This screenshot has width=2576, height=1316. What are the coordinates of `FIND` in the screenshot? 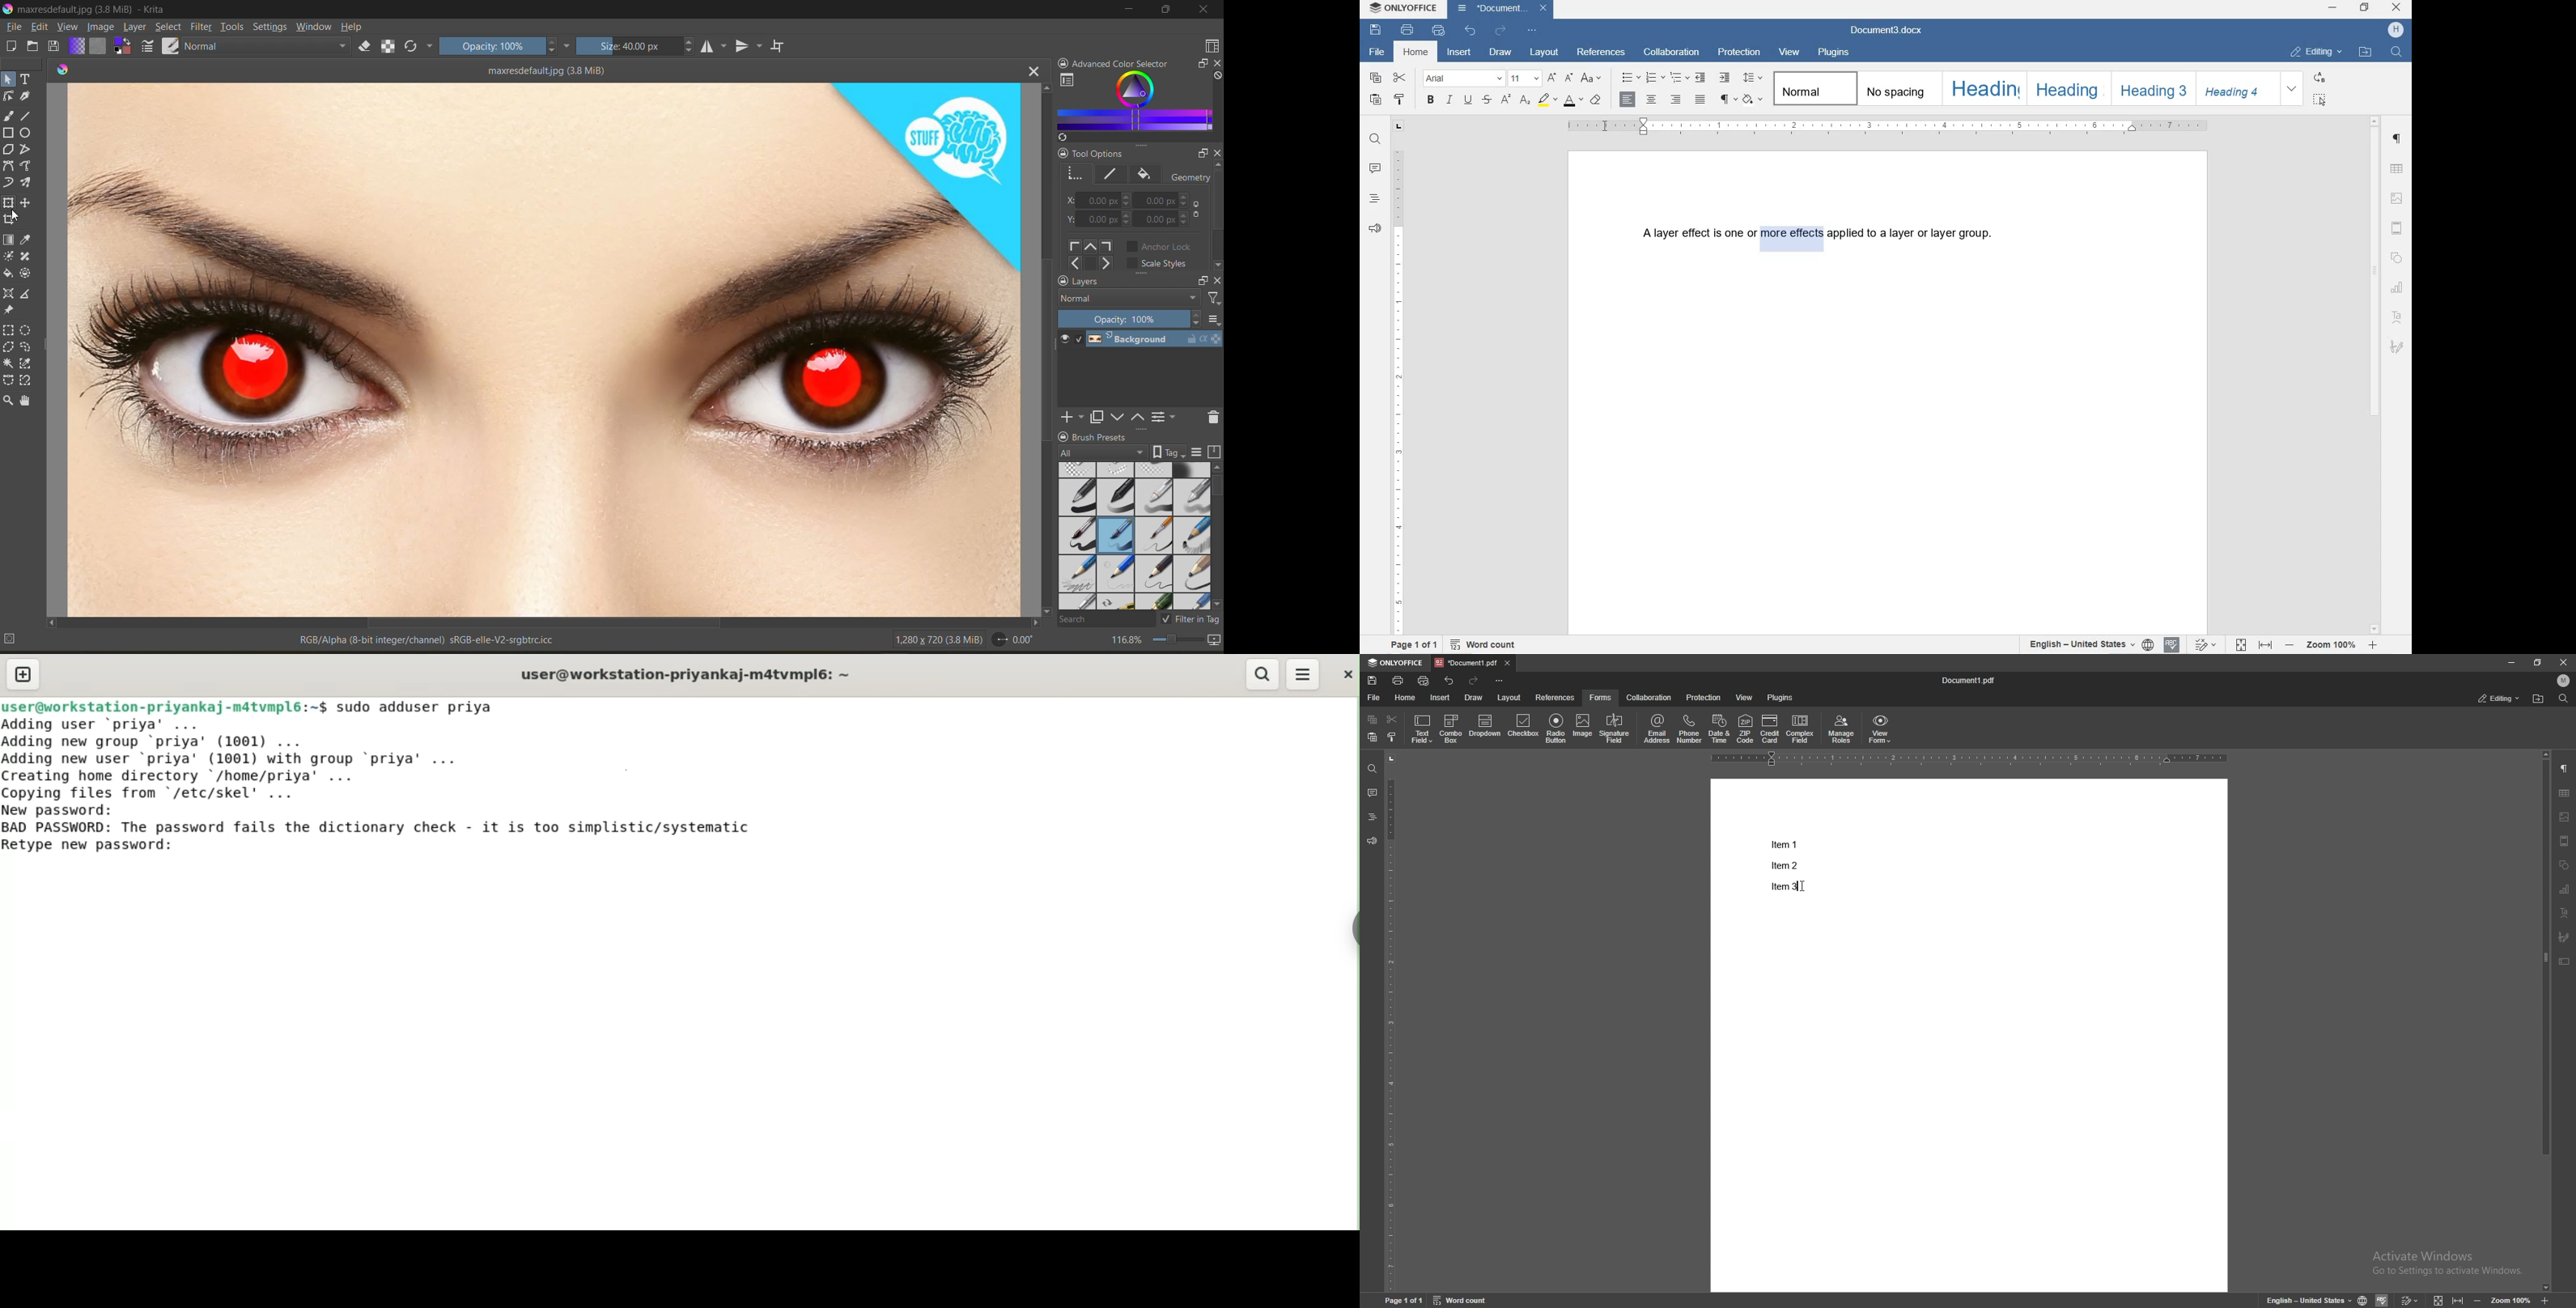 It's located at (2396, 51).